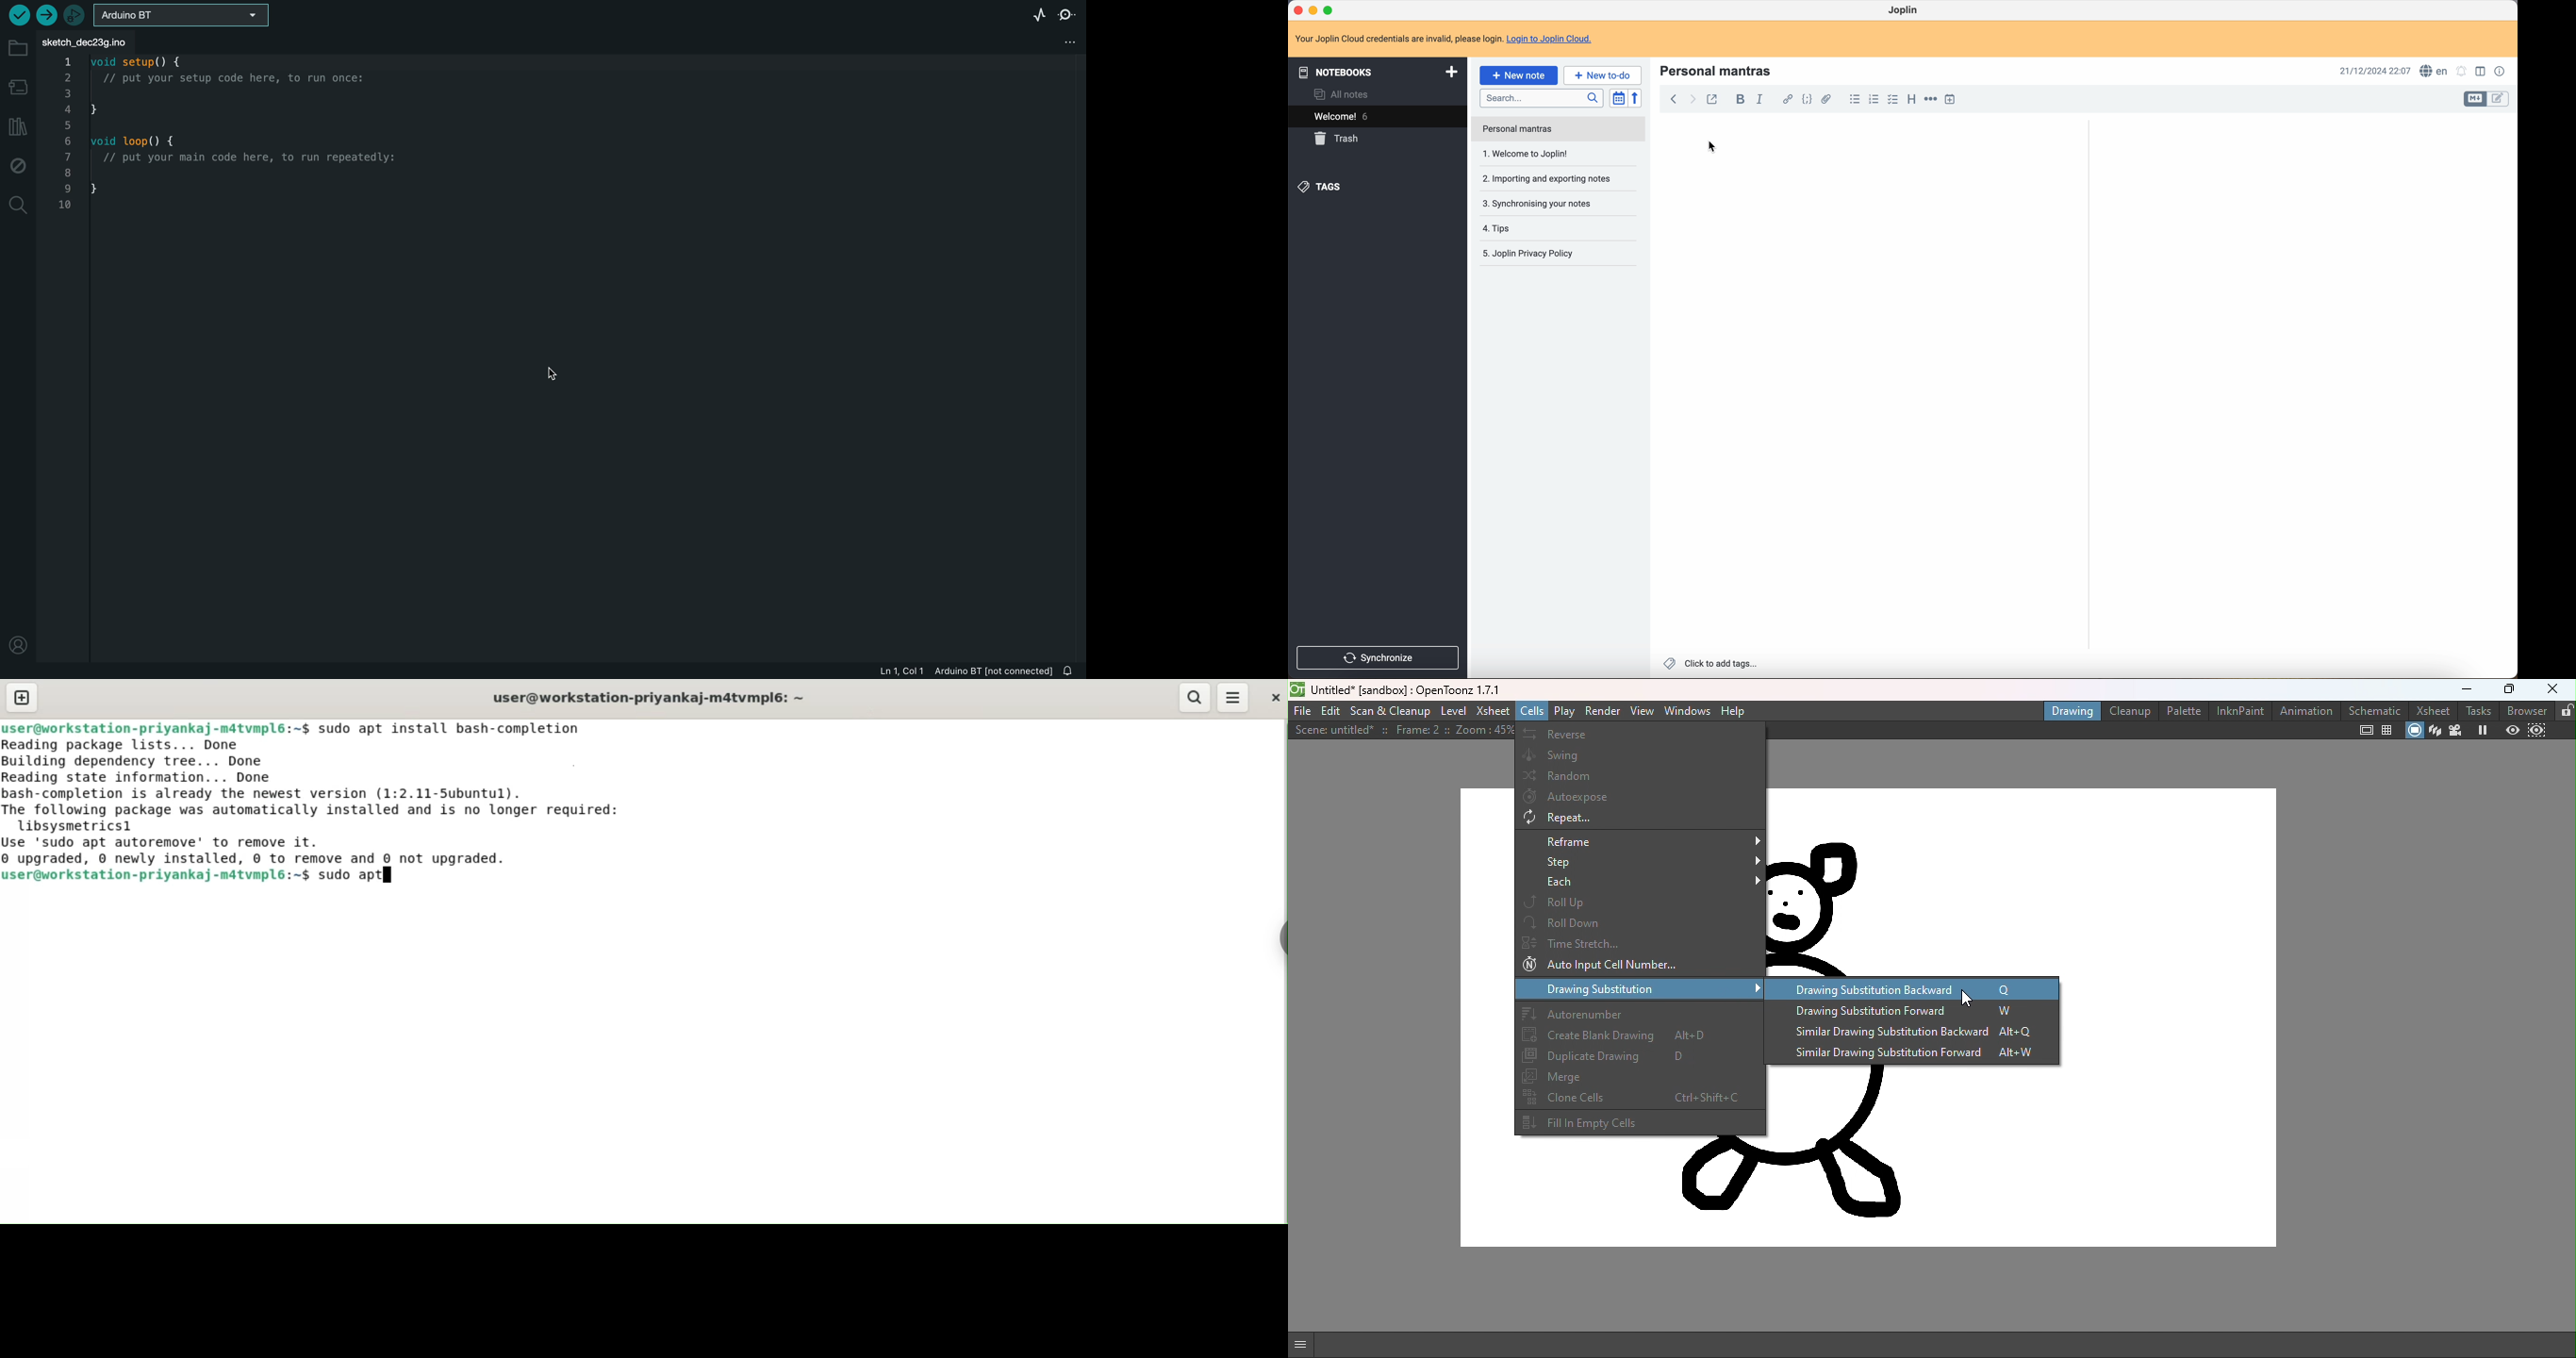 This screenshot has height=1372, width=2576. I want to click on -$ sudo apt install bash-completion, so click(444, 730).